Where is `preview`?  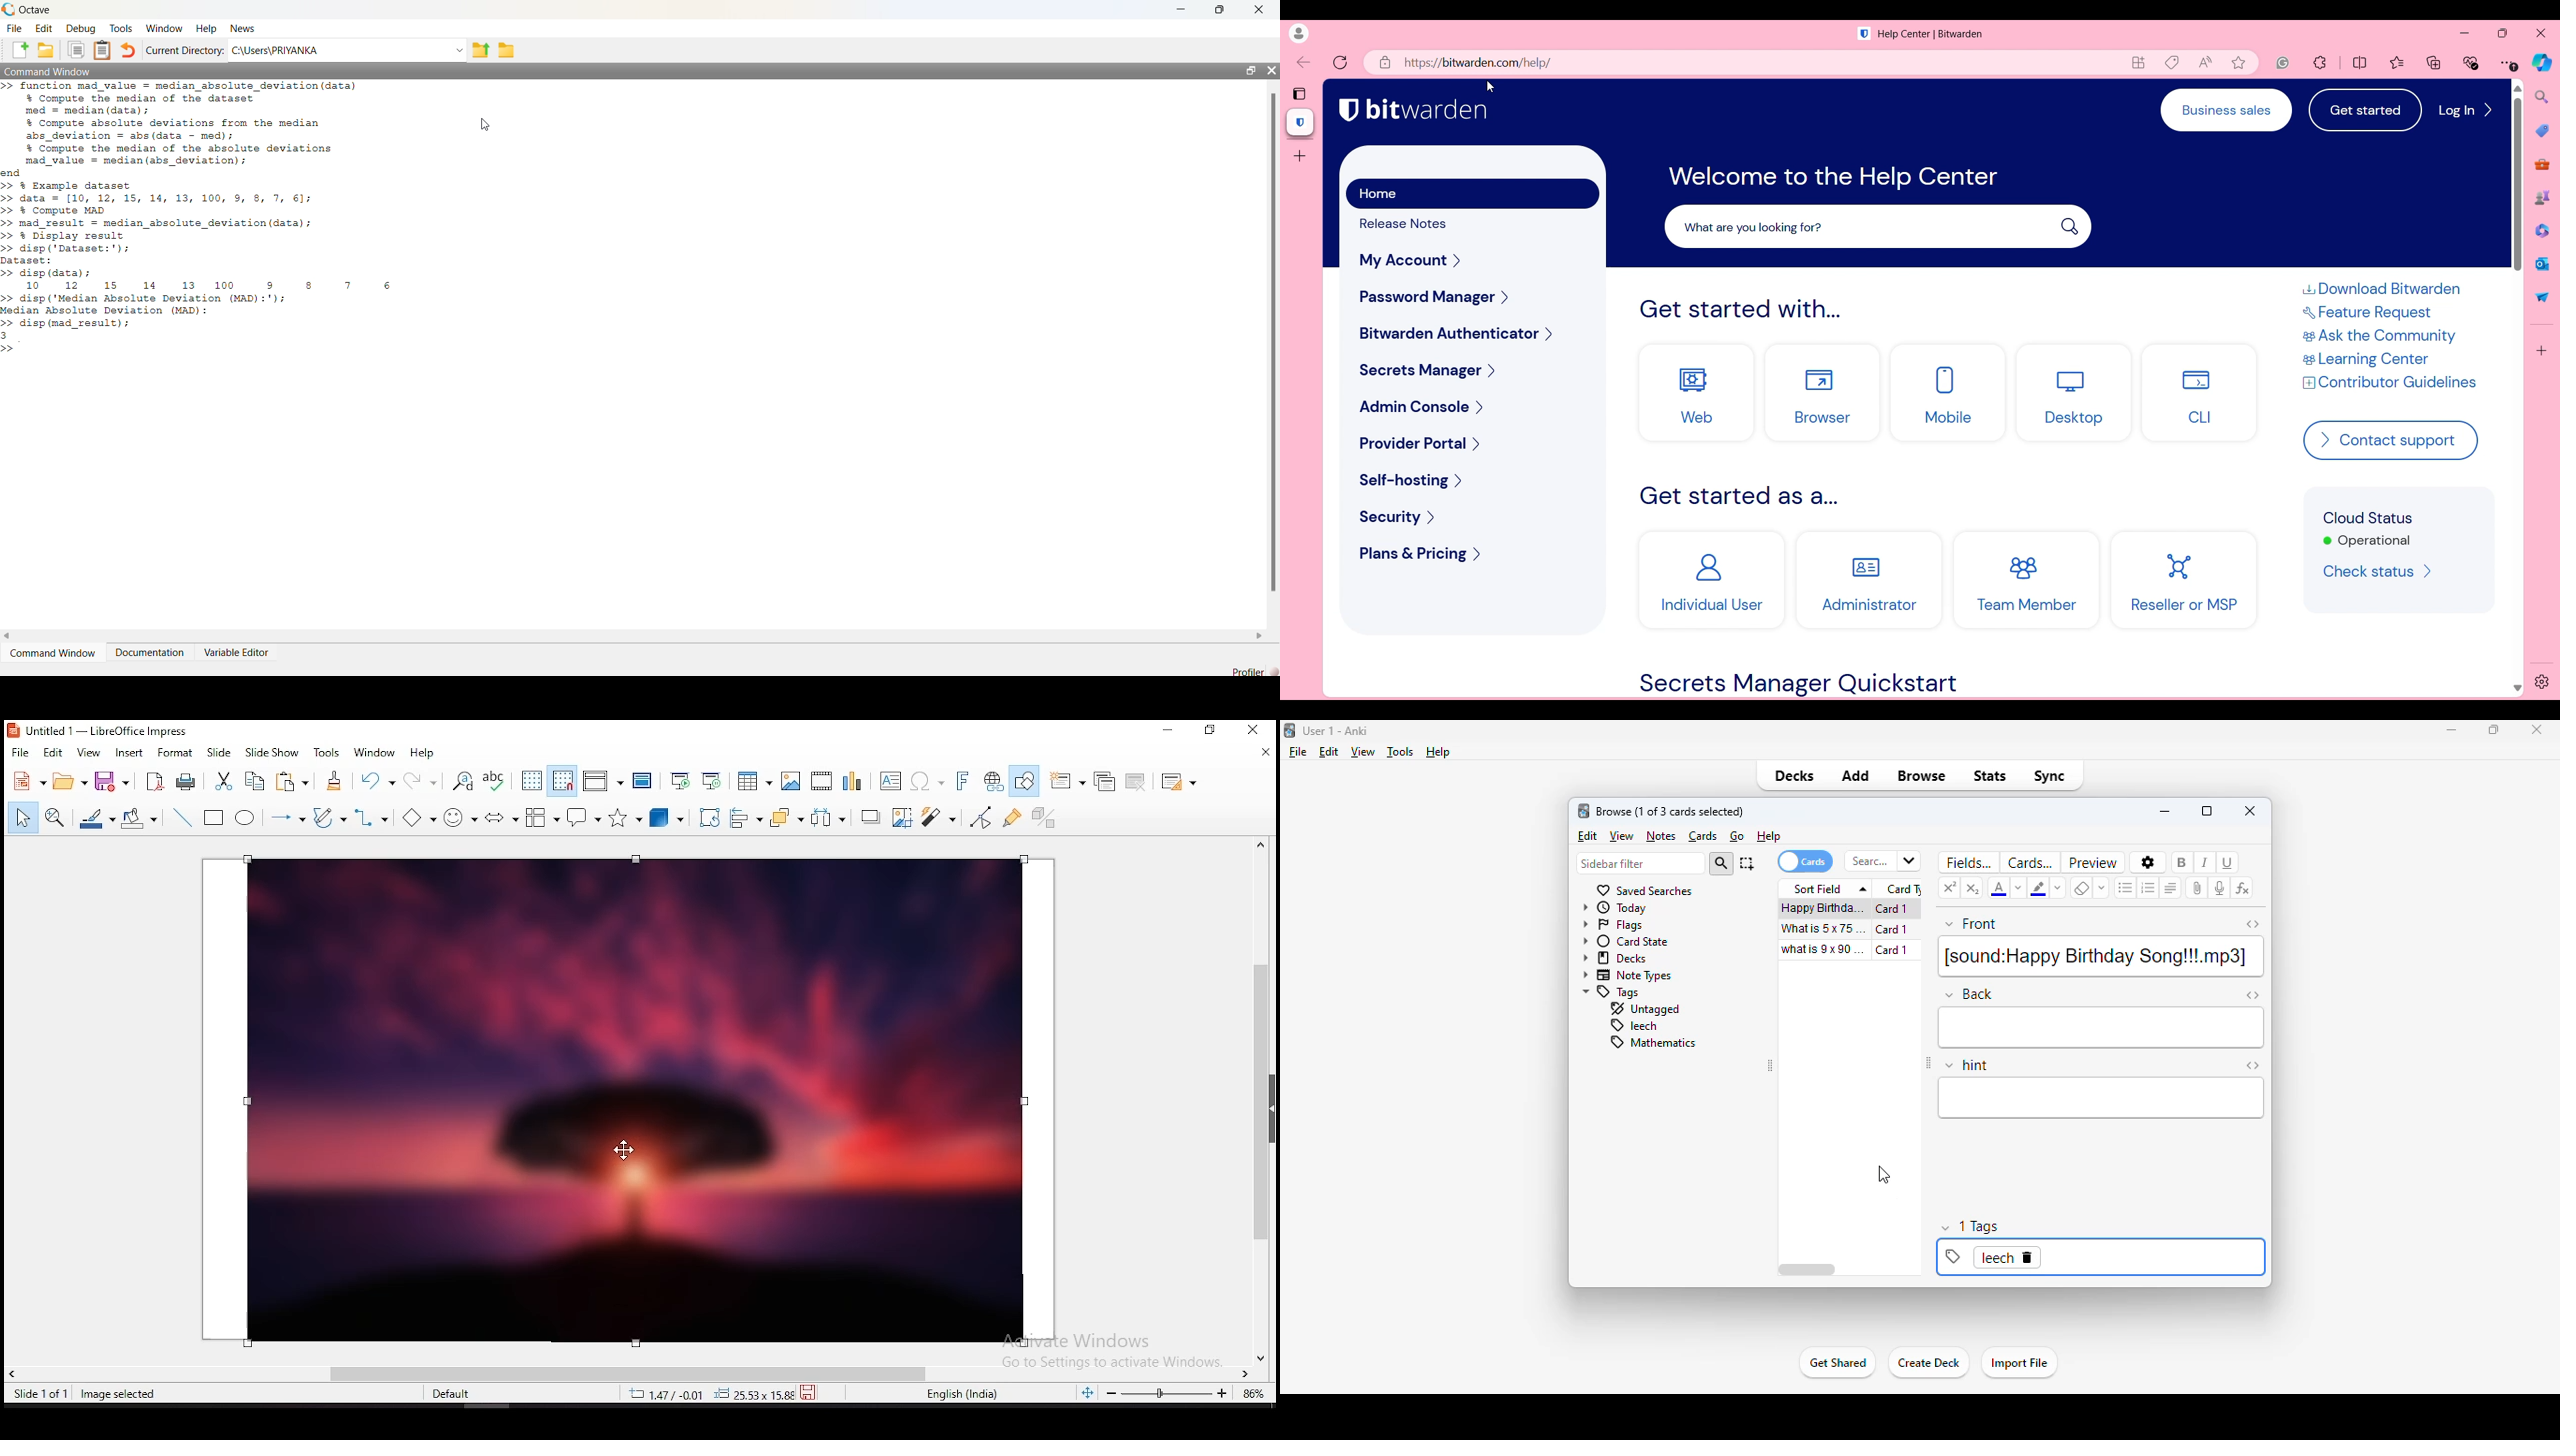
preview is located at coordinates (2093, 862).